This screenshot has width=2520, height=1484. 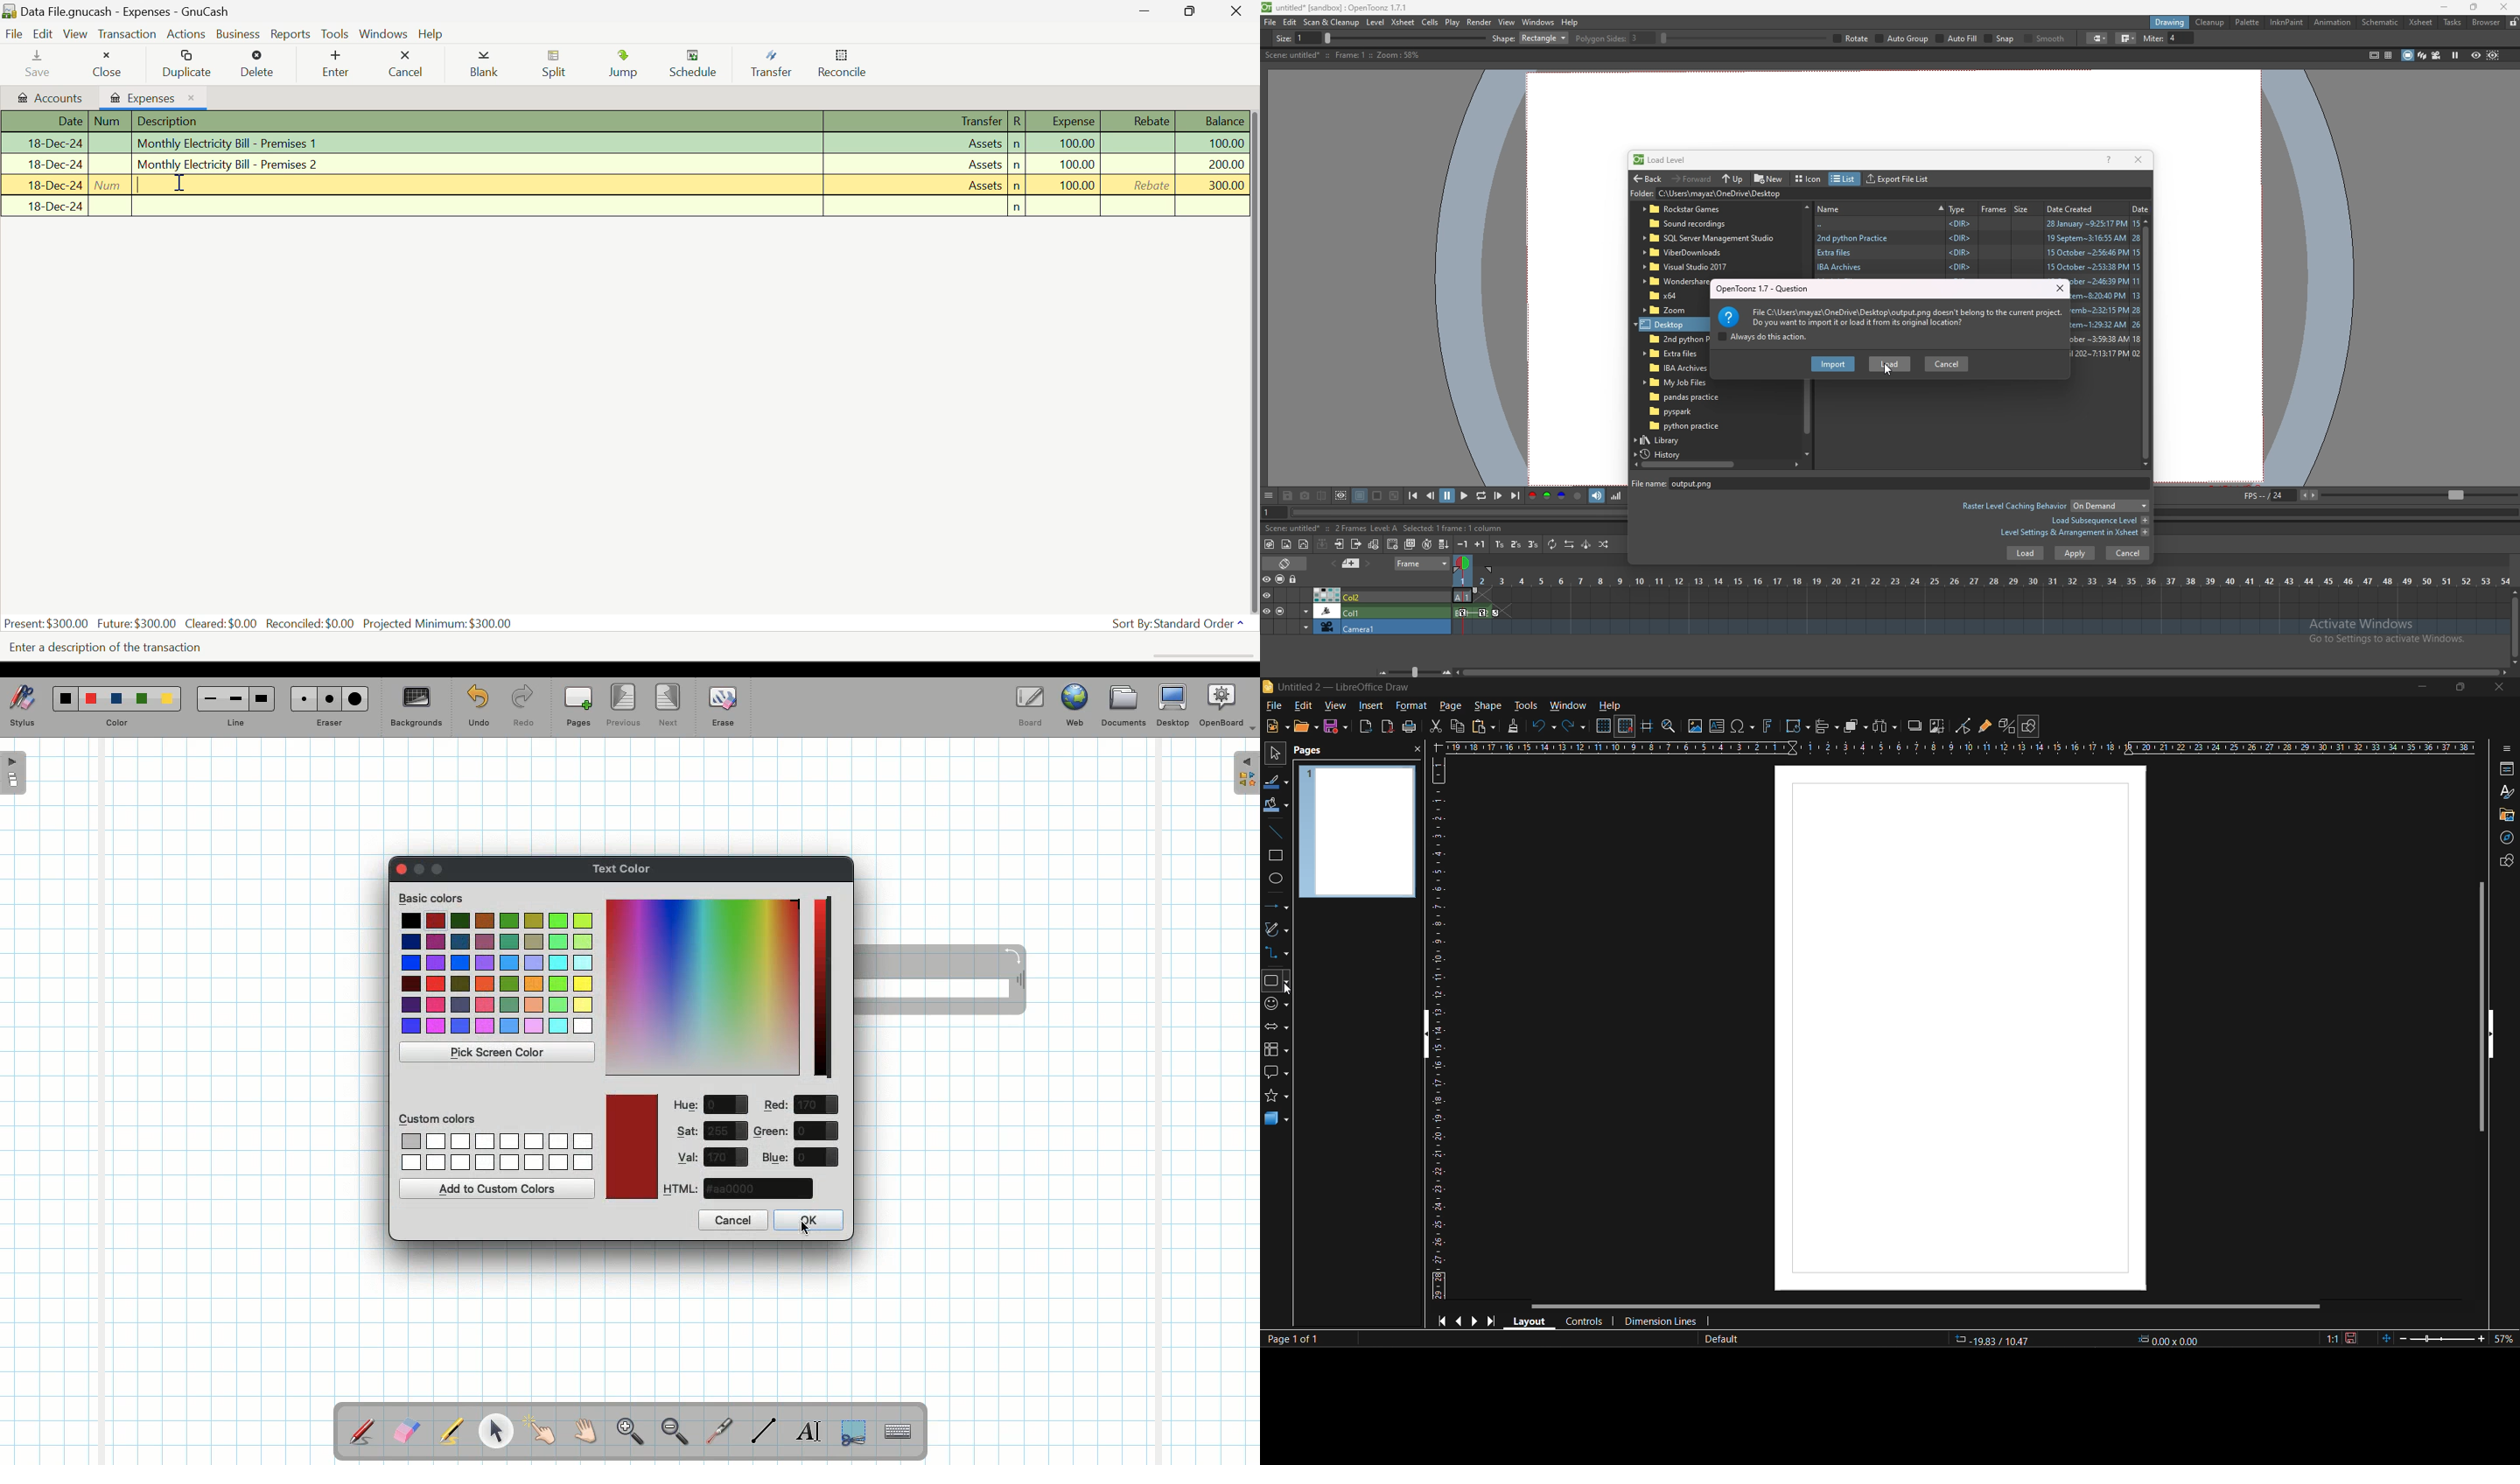 What do you see at coordinates (1275, 1095) in the screenshot?
I see `stars and banners` at bounding box center [1275, 1095].